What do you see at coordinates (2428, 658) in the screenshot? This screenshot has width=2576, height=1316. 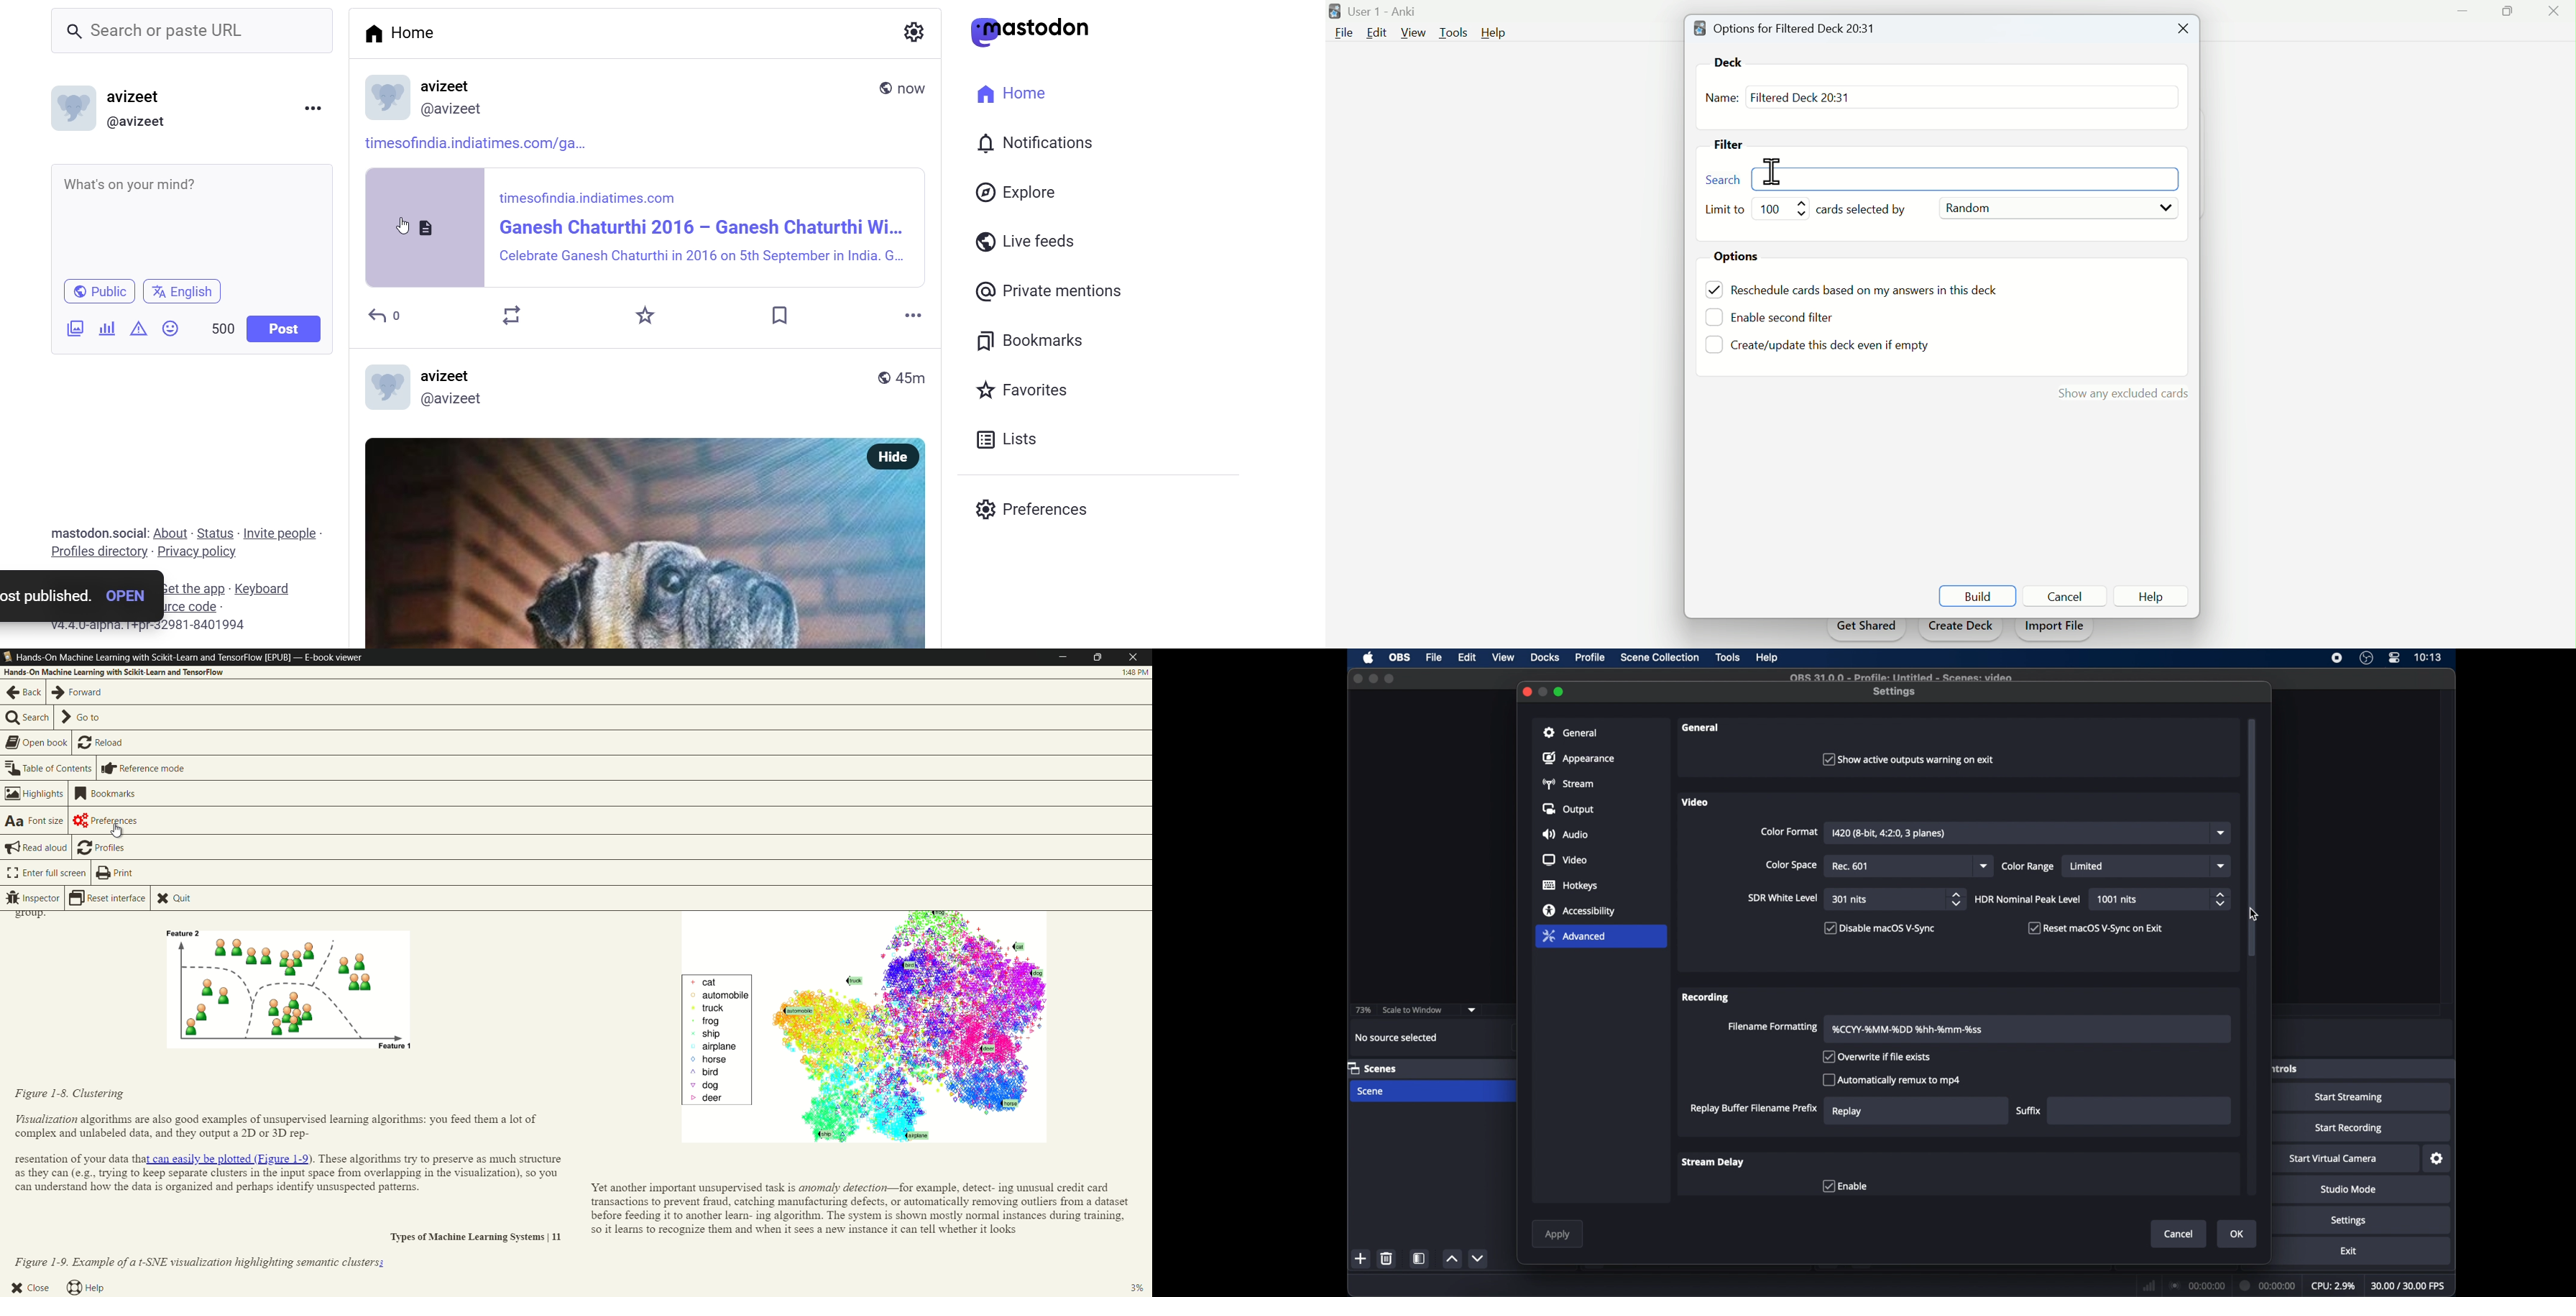 I see `time` at bounding box center [2428, 658].